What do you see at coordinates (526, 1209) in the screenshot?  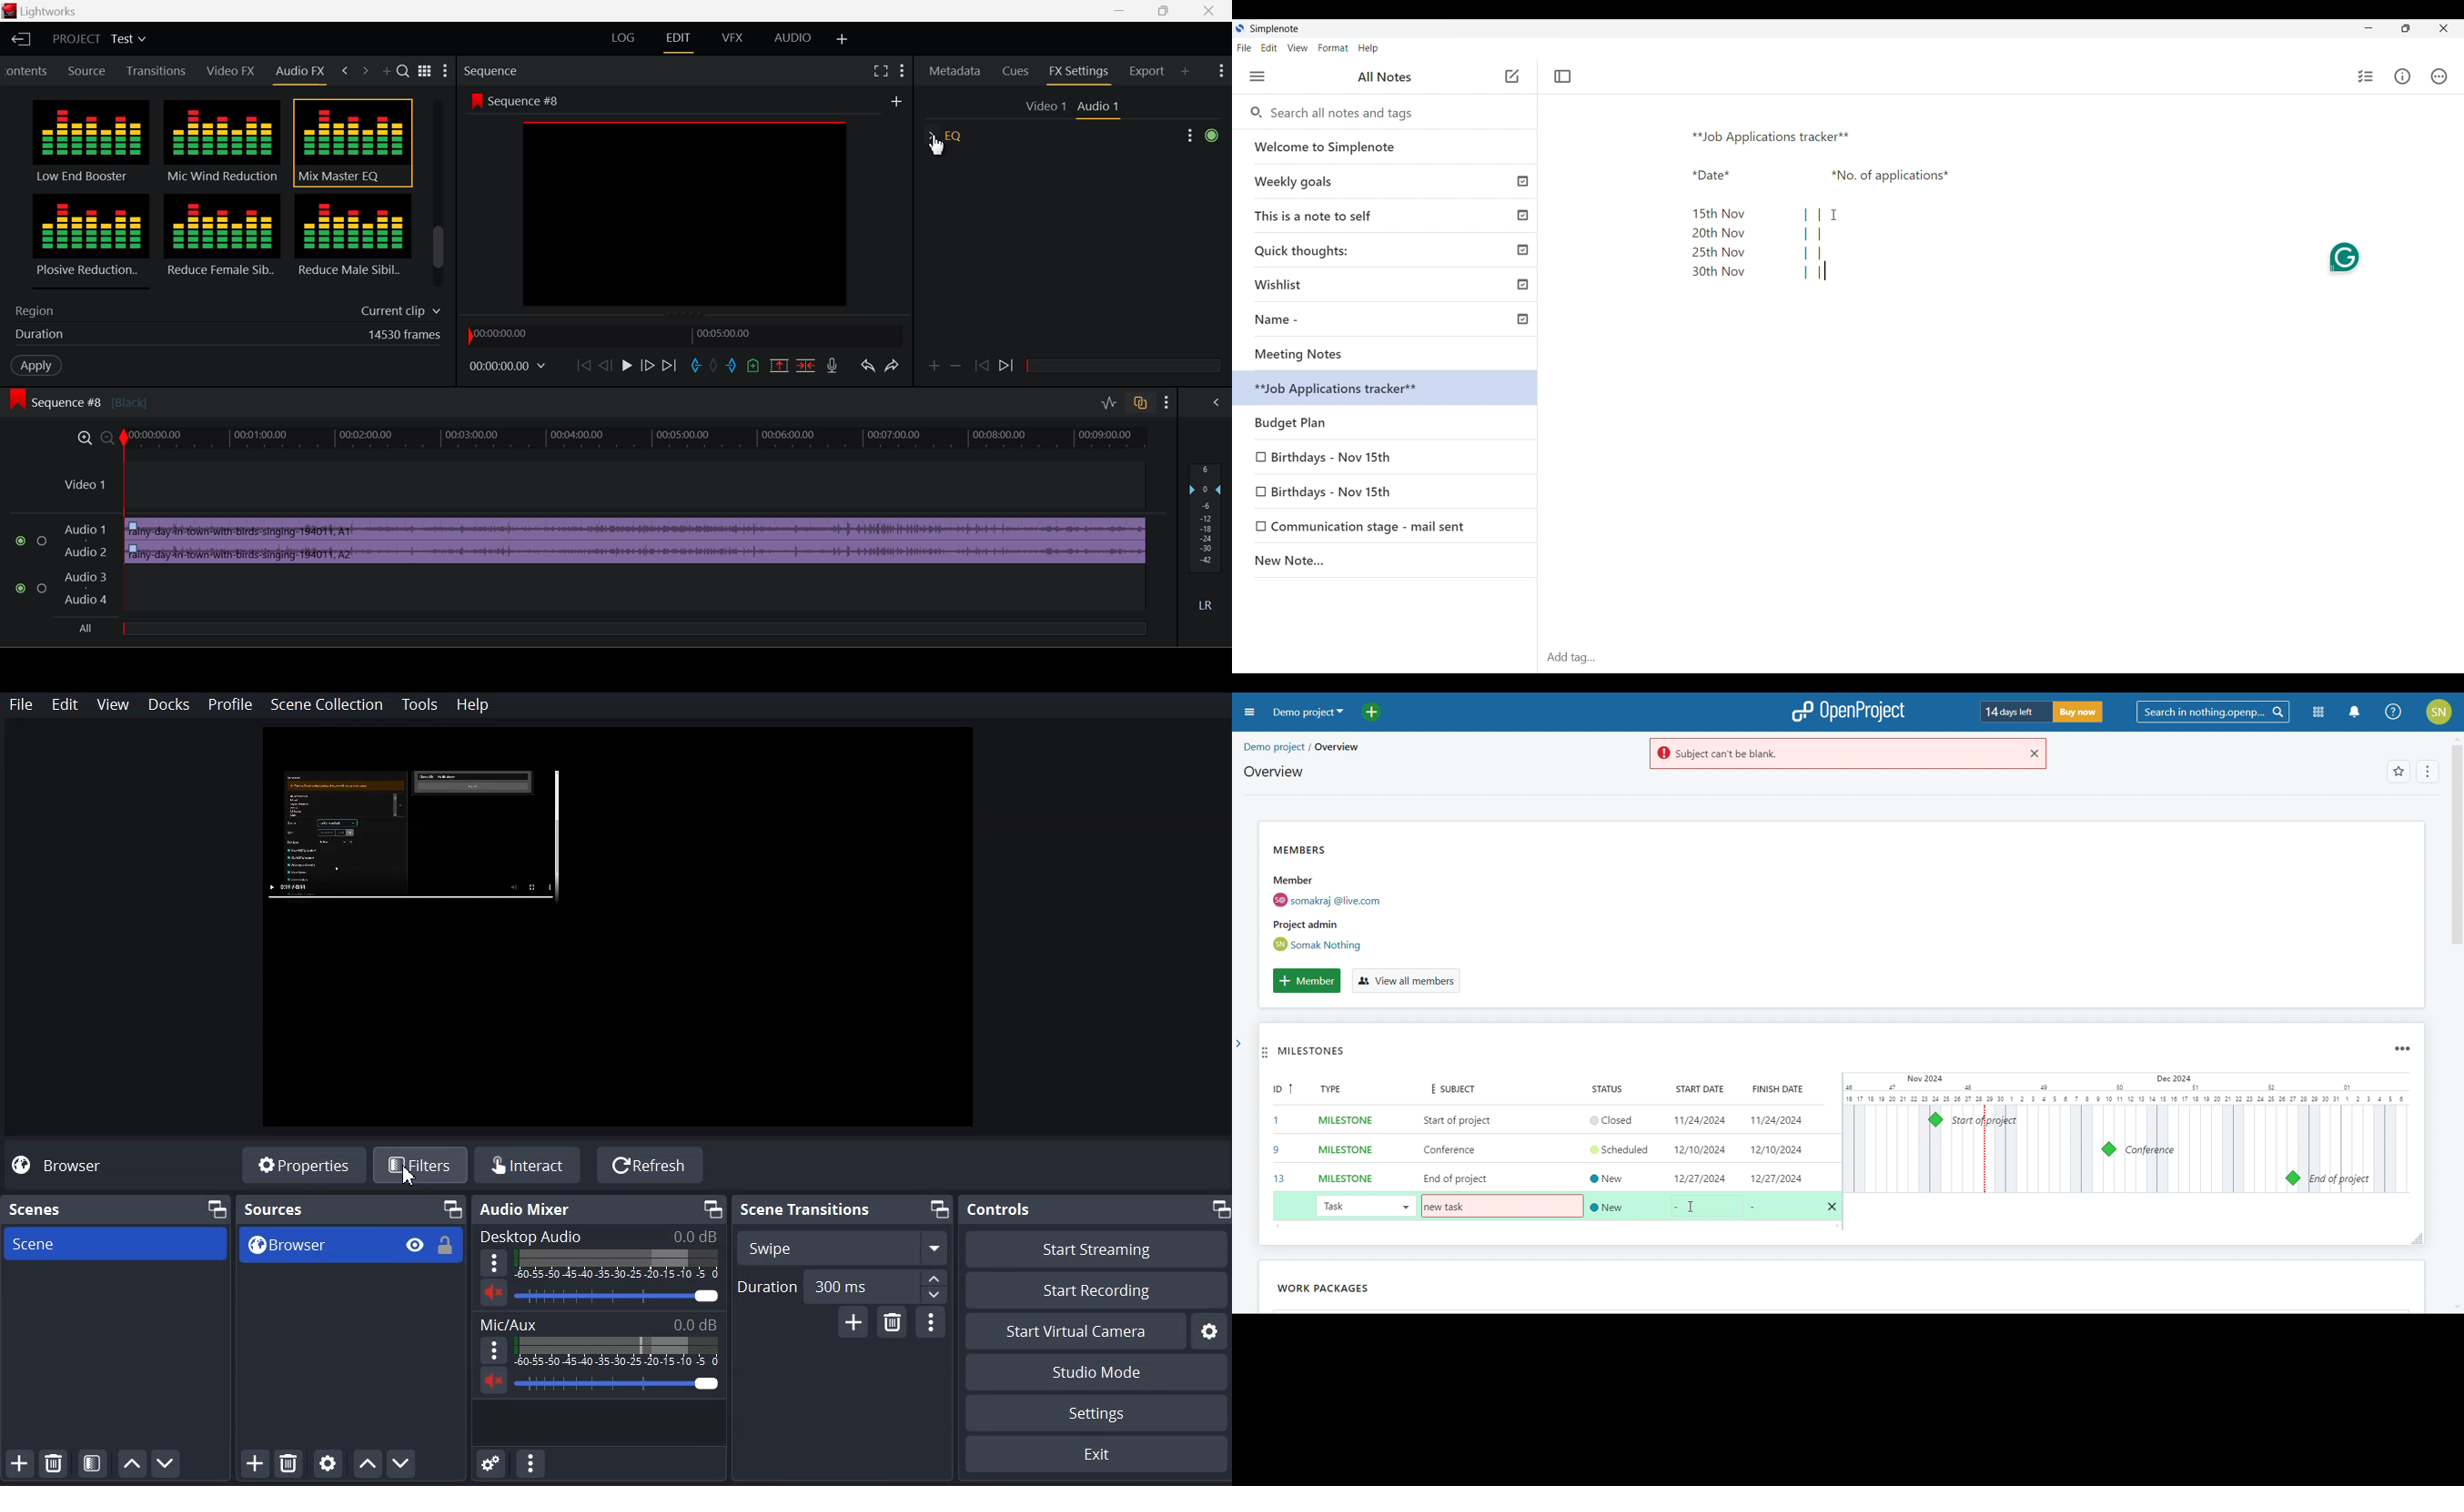 I see `Audio Mixer` at bounding box center [526, 1209].